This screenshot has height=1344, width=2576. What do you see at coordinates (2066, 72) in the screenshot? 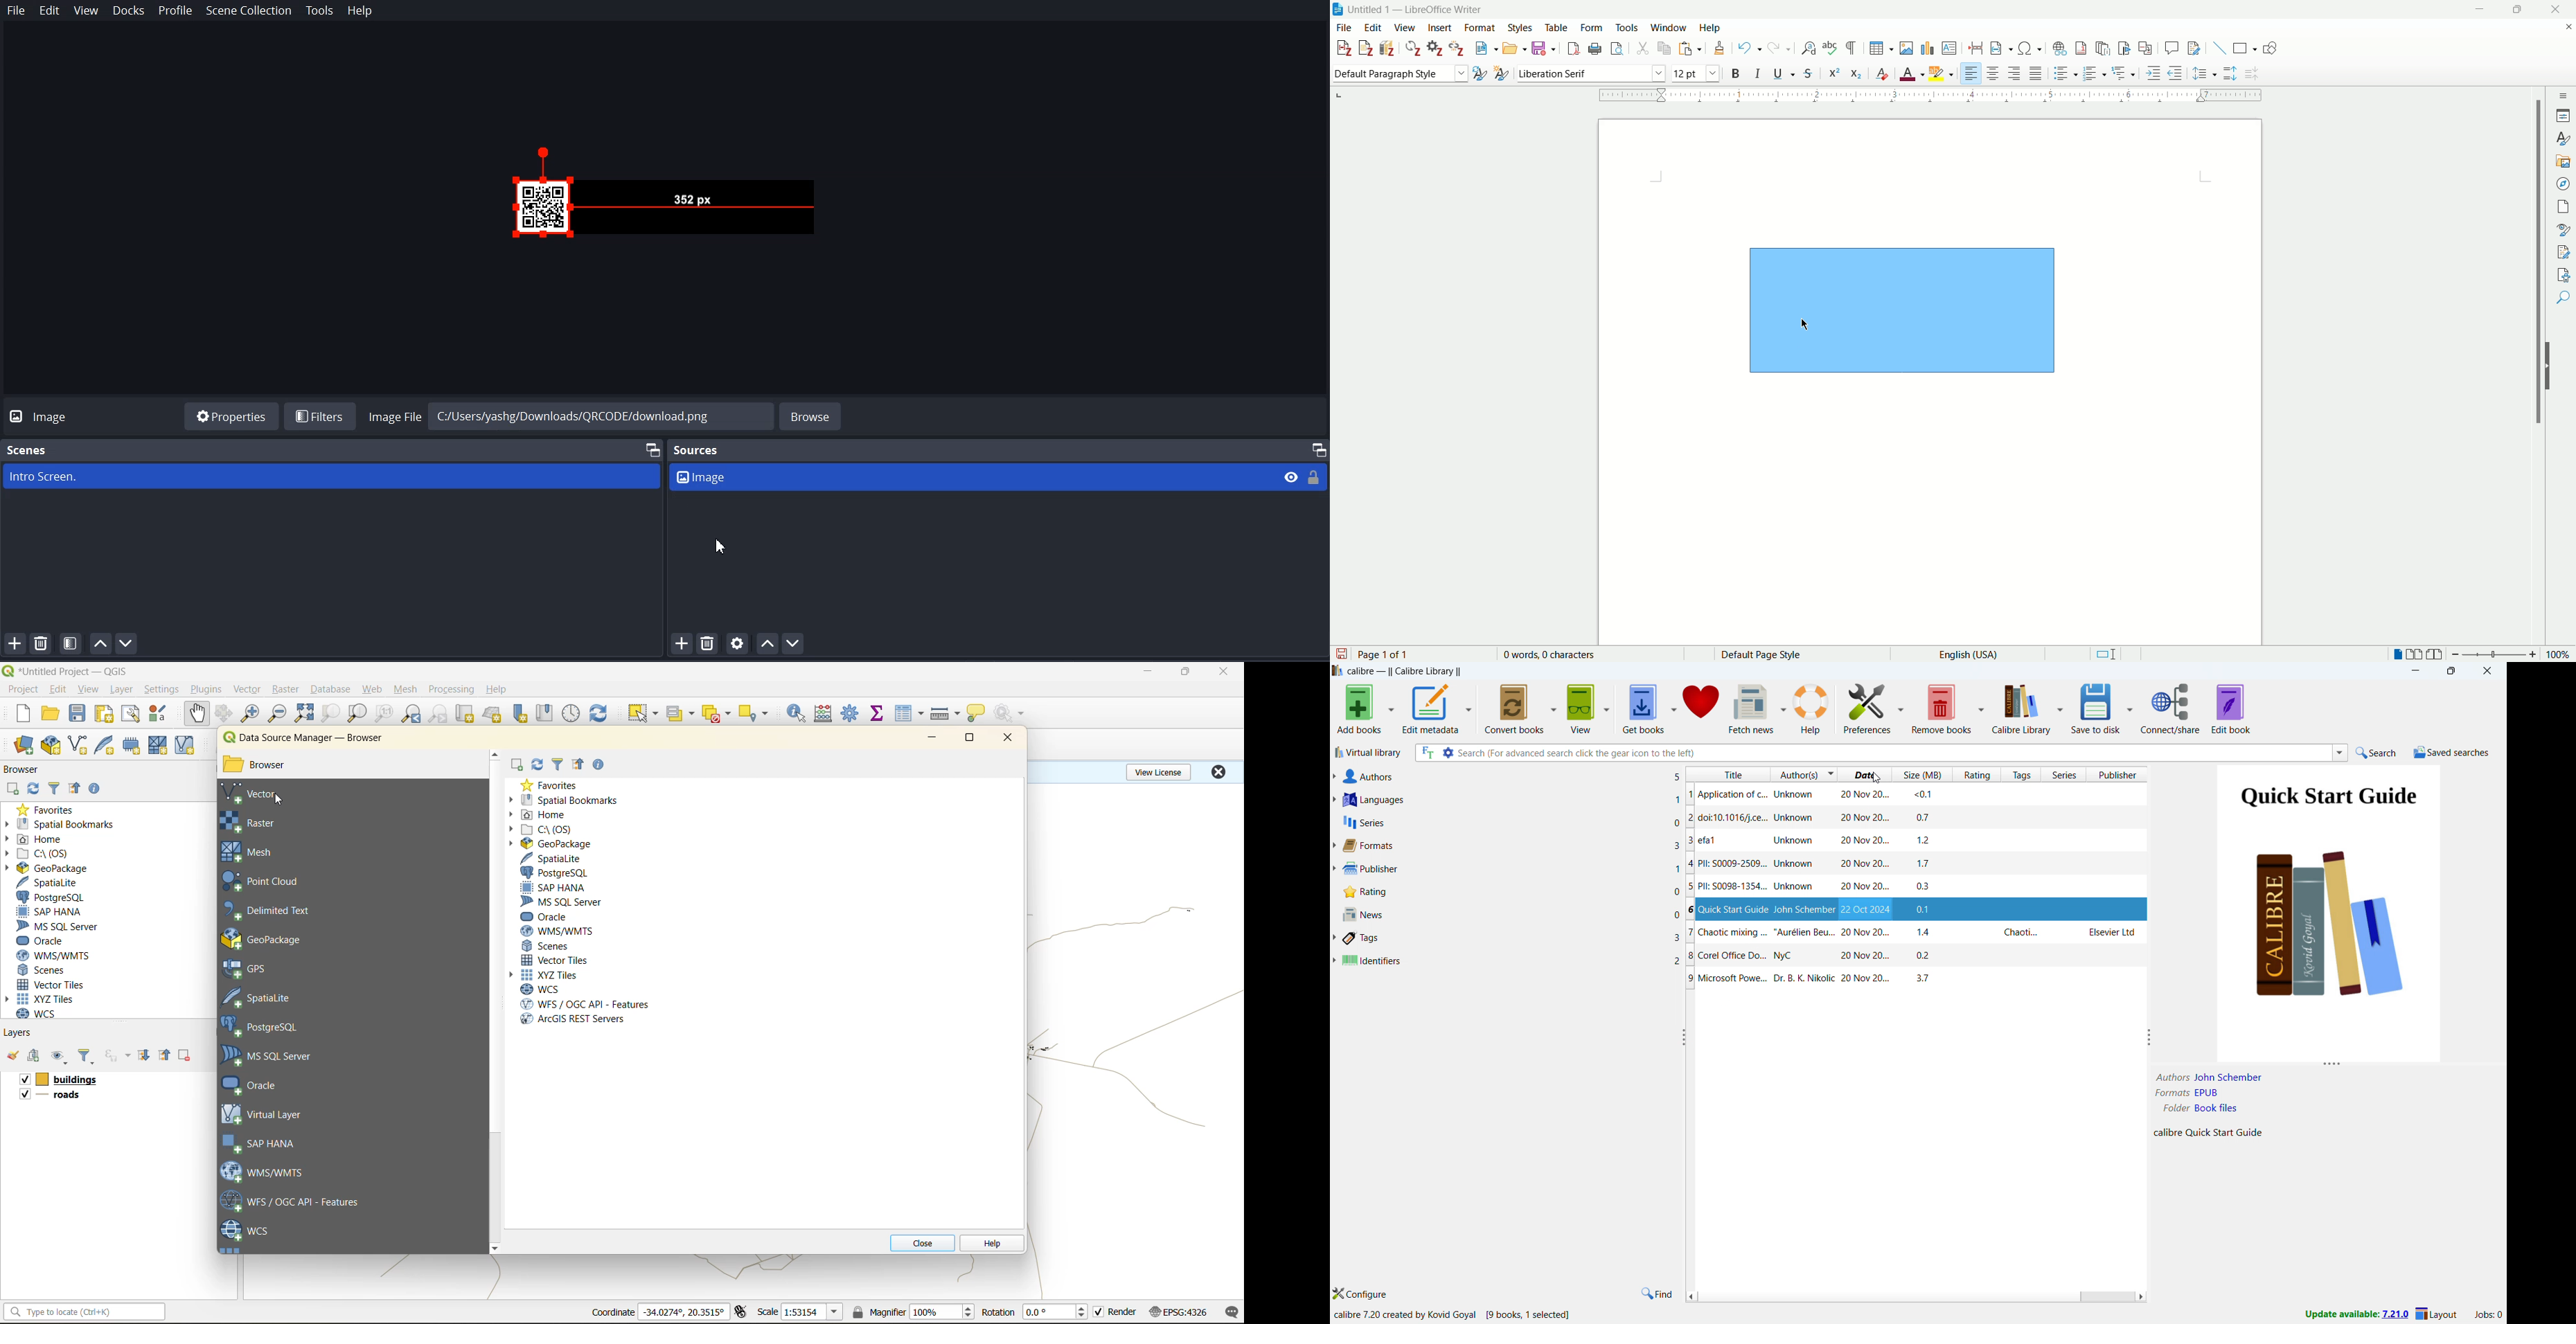
I see `unordered list` at bounding box center [2066, 72].